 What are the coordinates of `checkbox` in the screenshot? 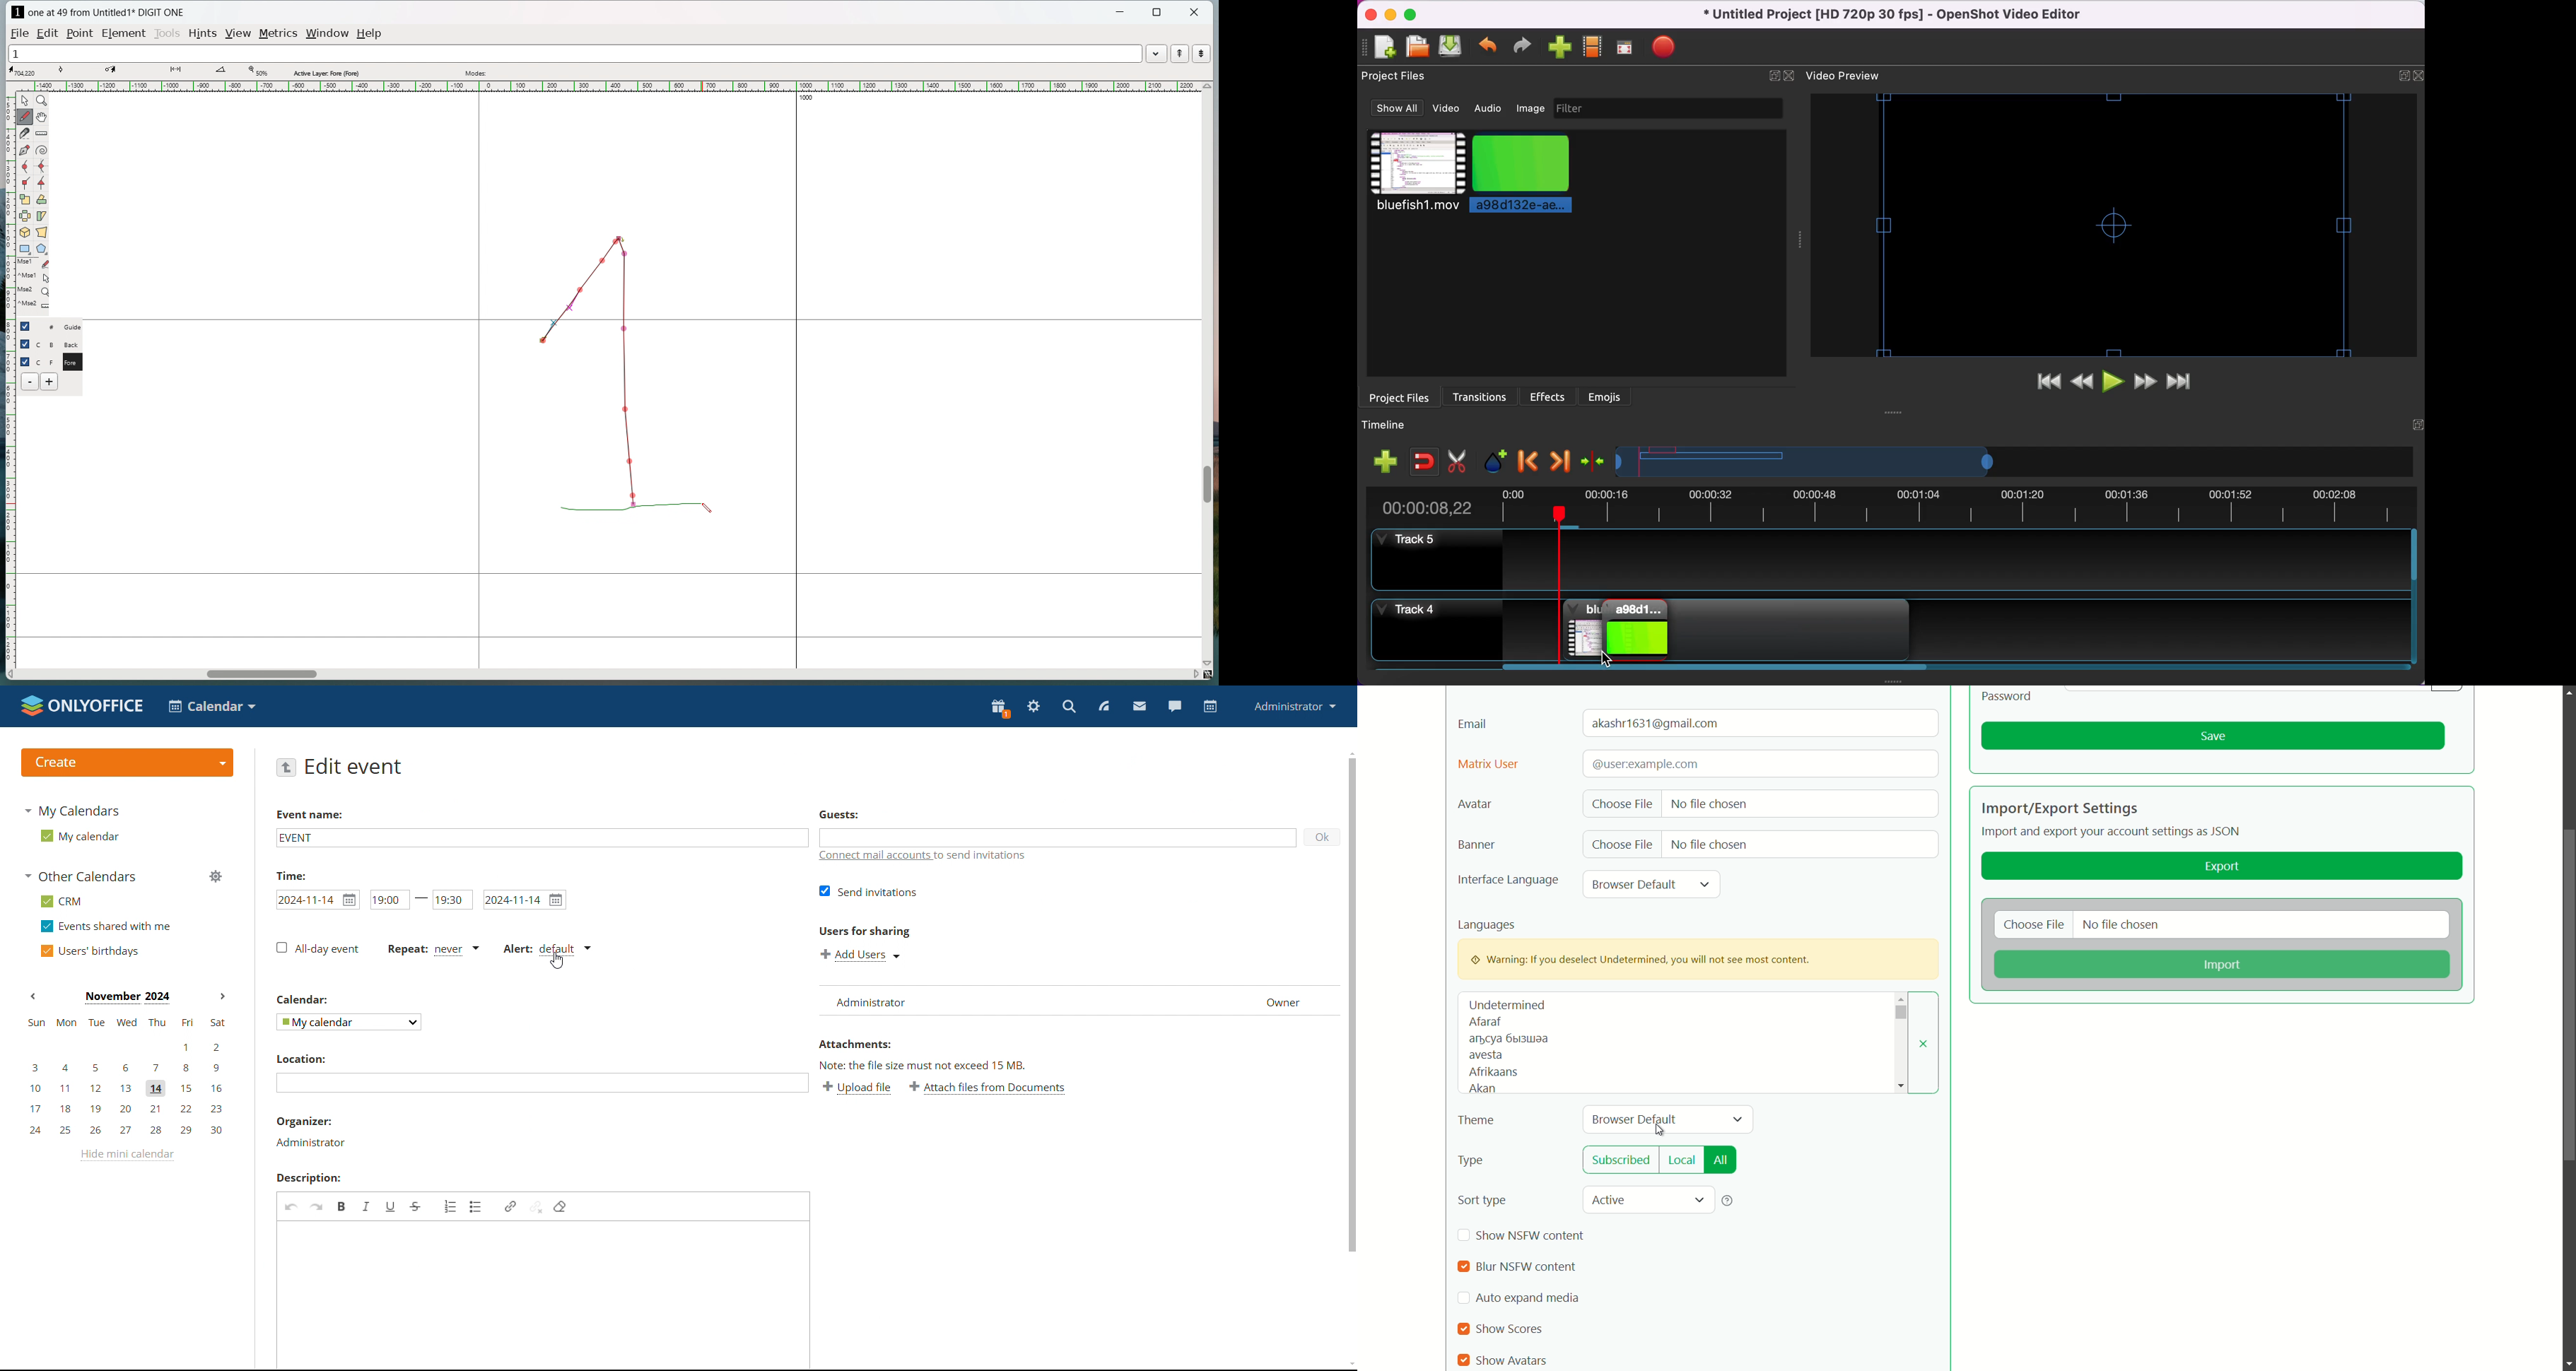 It's located at (25, 344).